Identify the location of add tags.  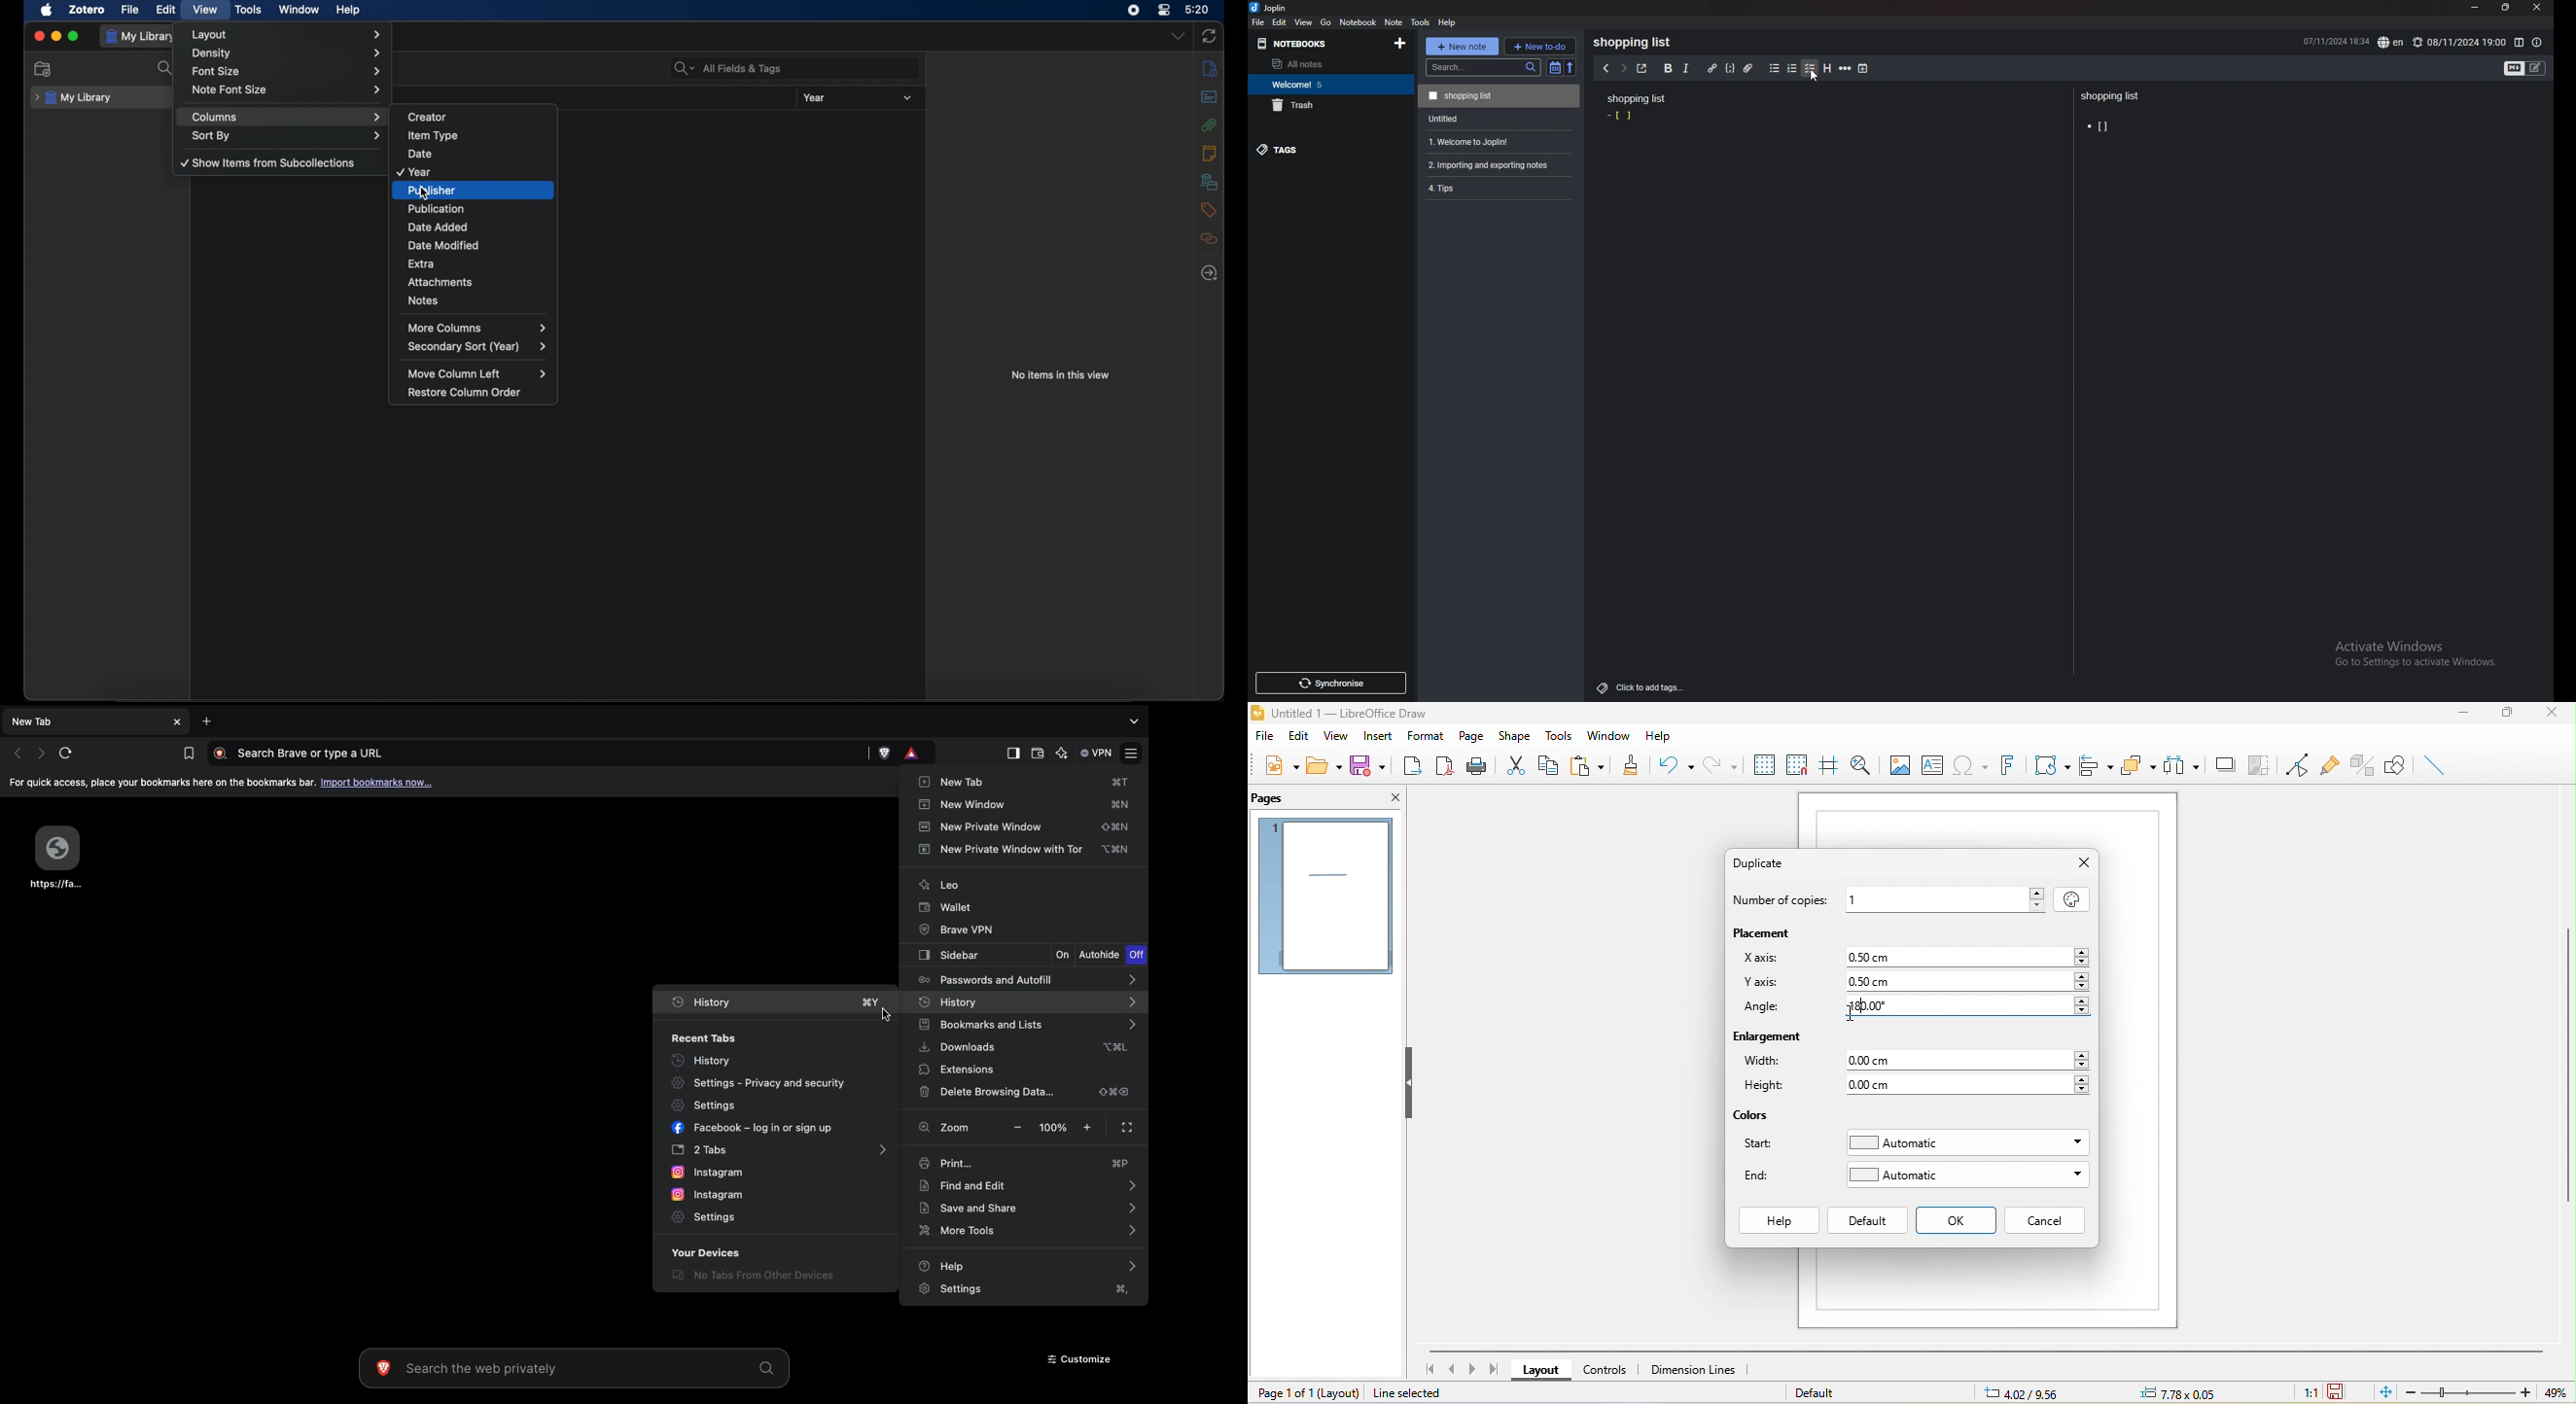
(1642, 688).